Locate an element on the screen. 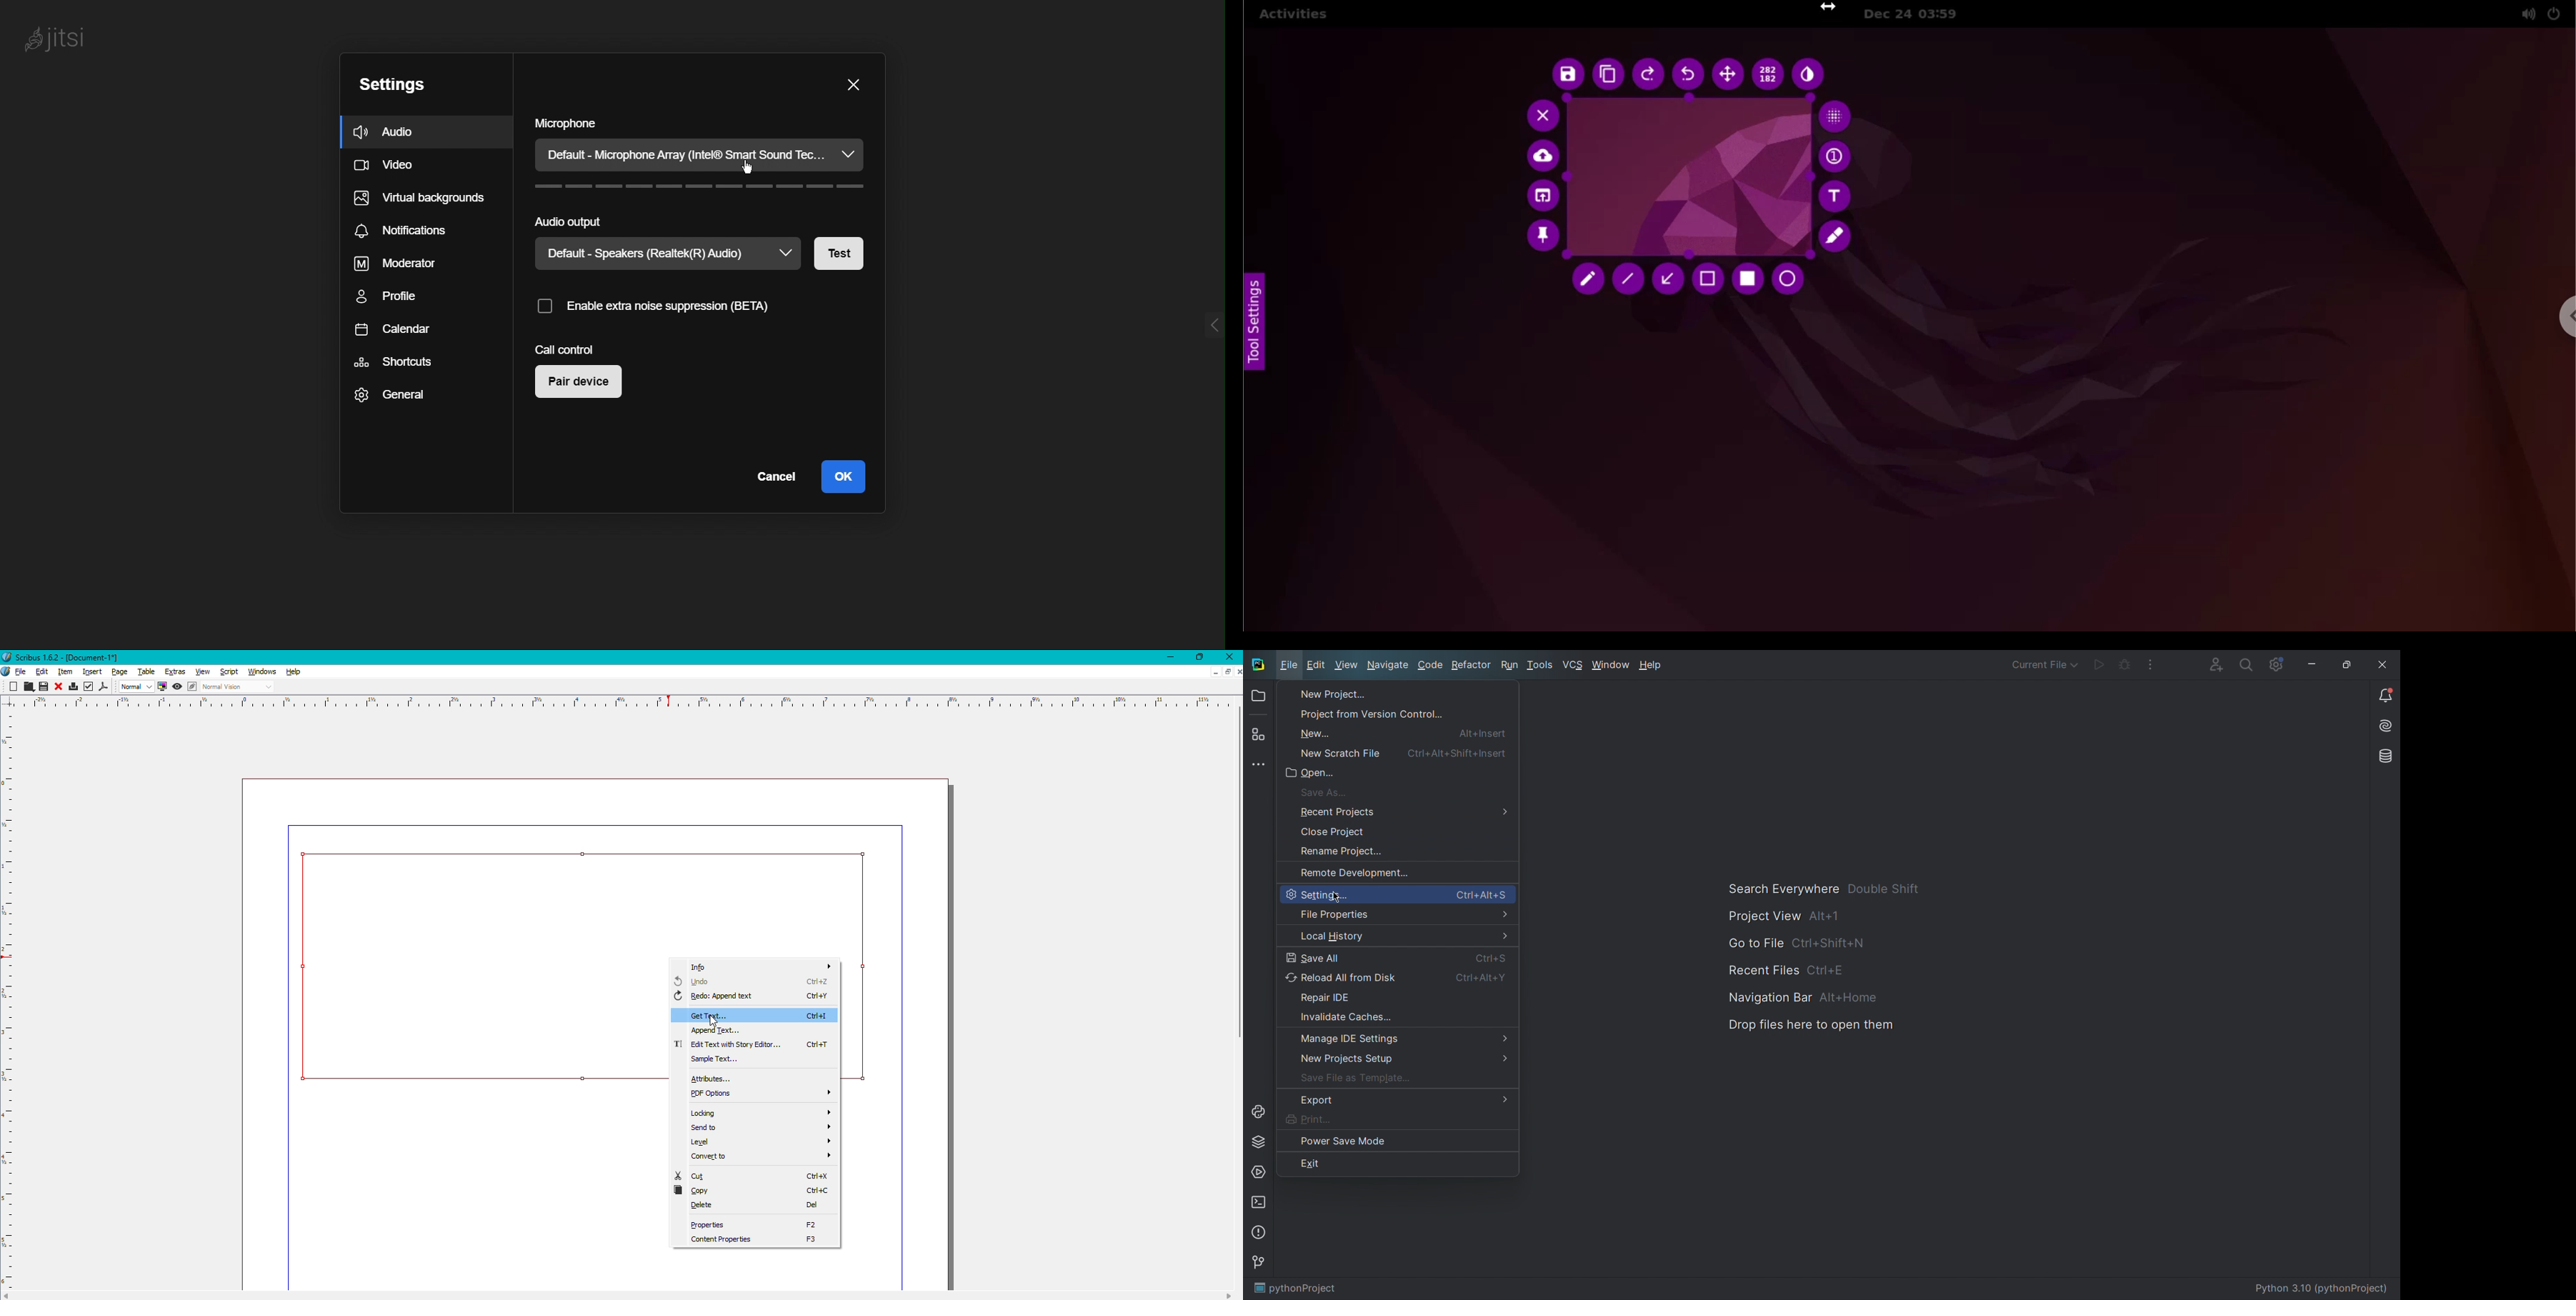 This screenshot has width=2576, height=1316. Print is located at coordinates (71, 686).